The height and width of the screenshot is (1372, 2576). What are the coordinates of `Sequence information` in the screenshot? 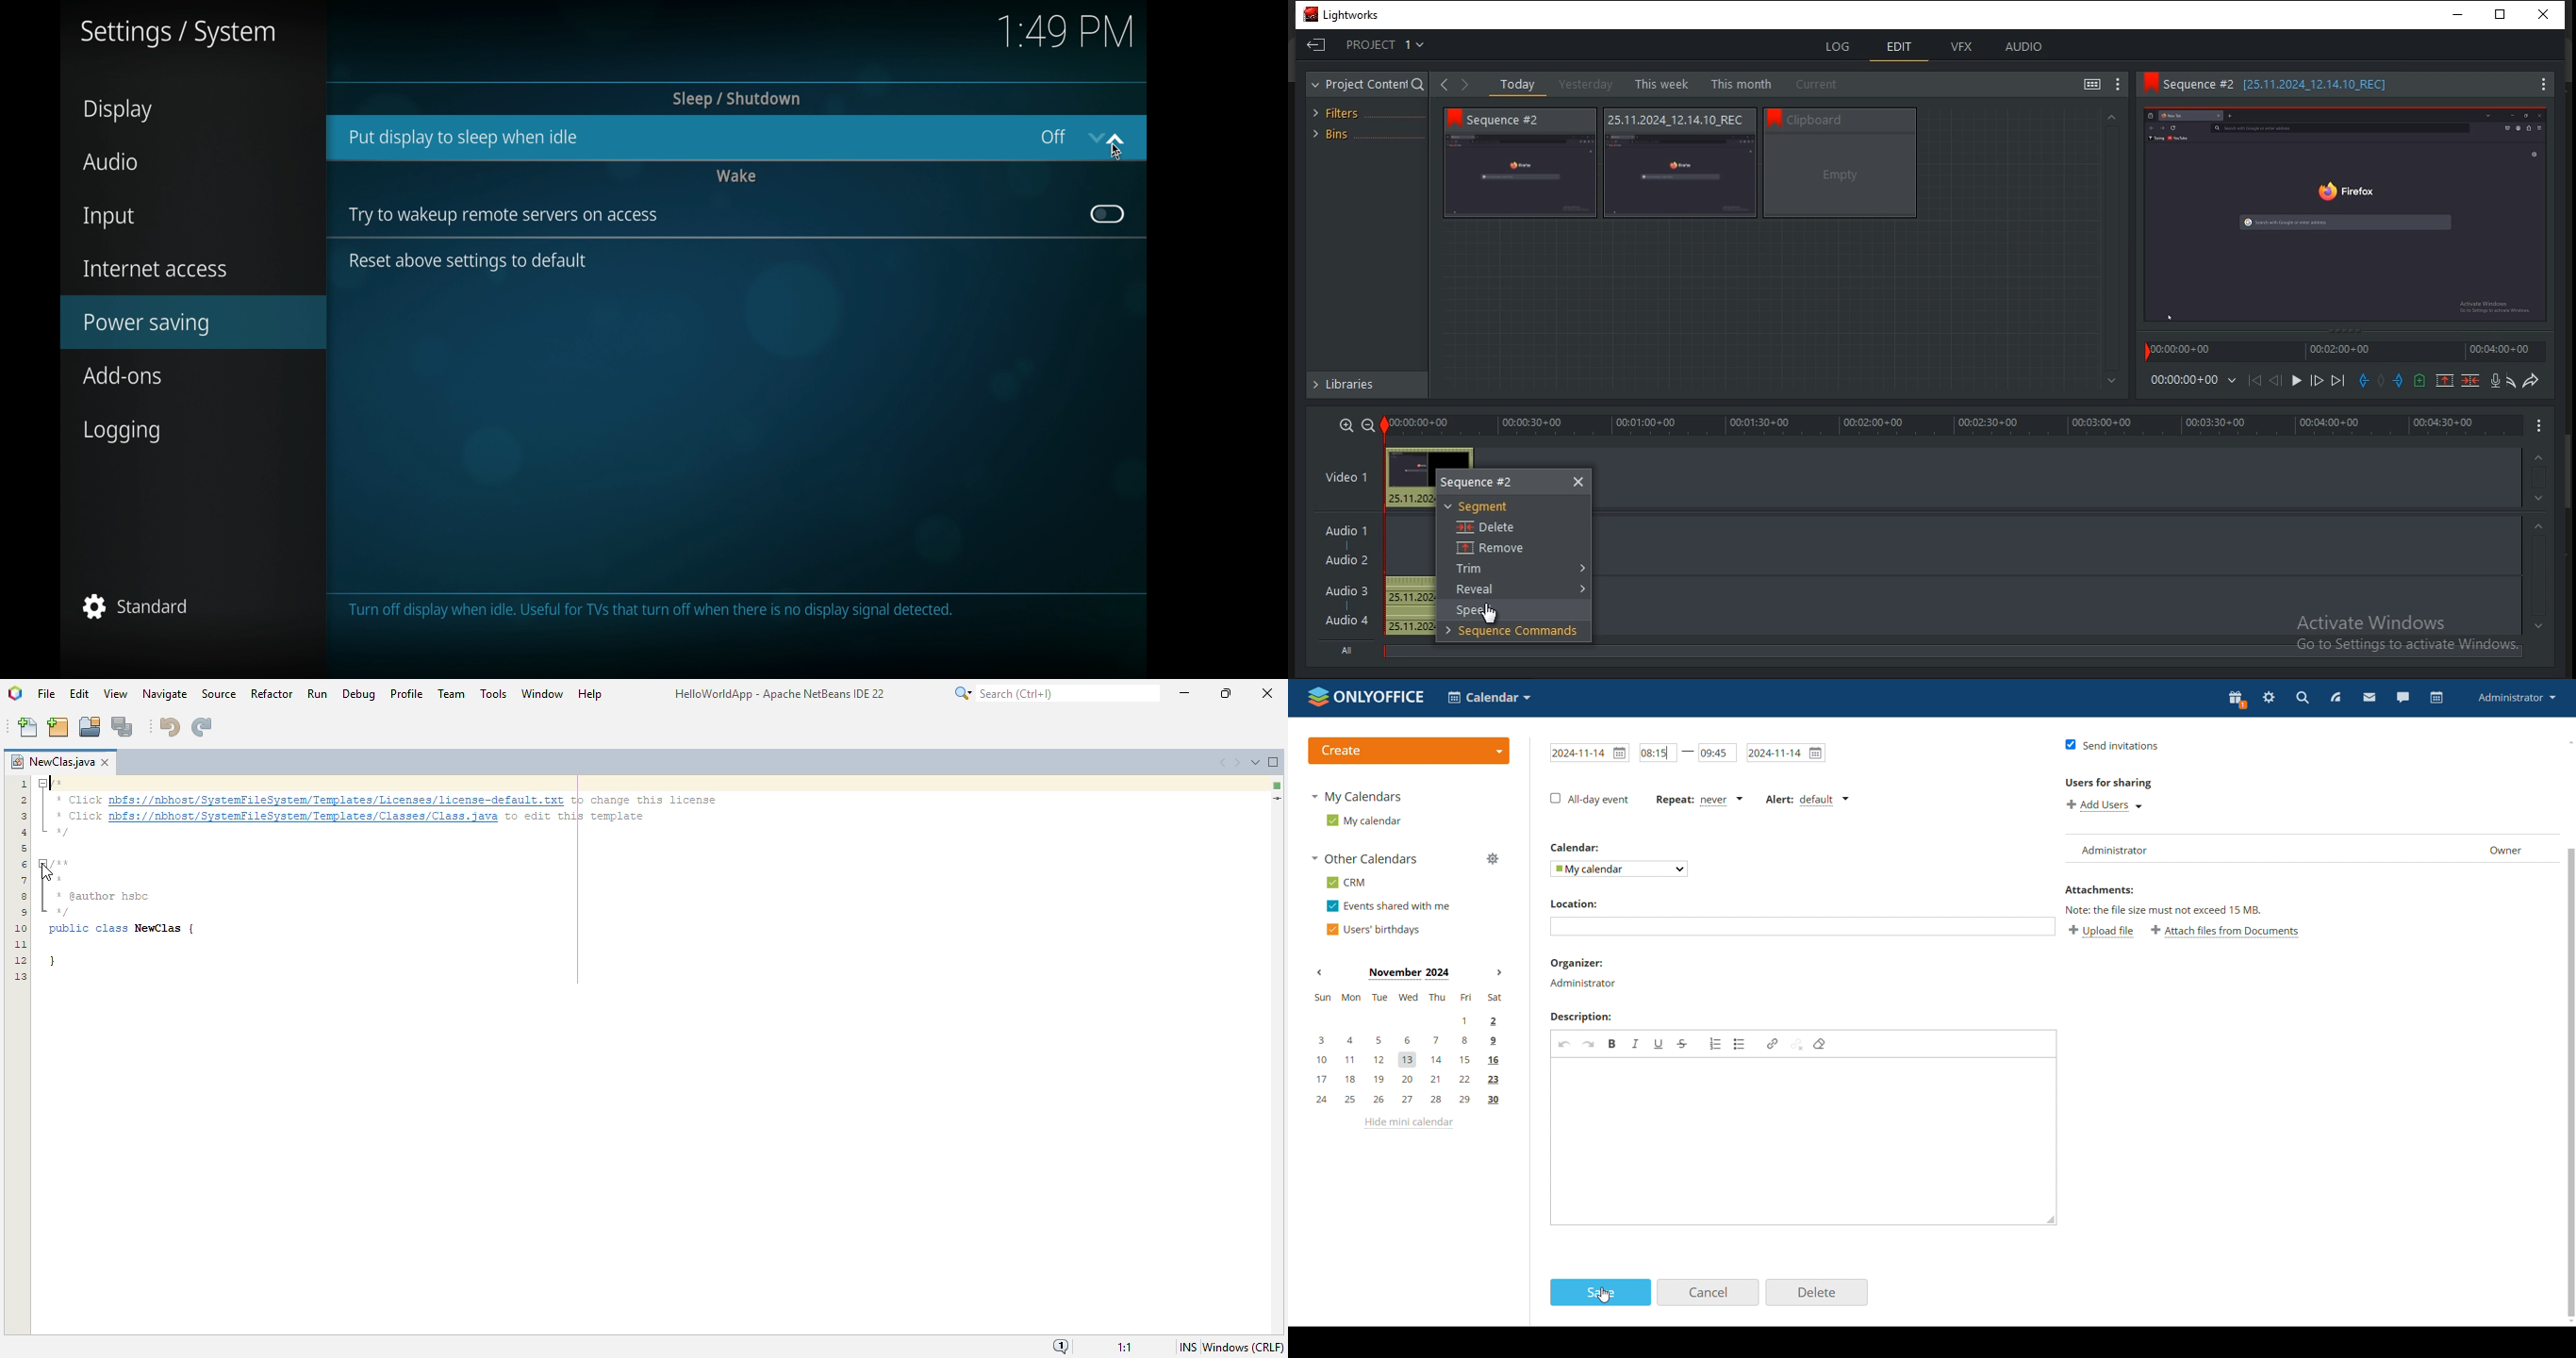 It's located at (1854, 118).